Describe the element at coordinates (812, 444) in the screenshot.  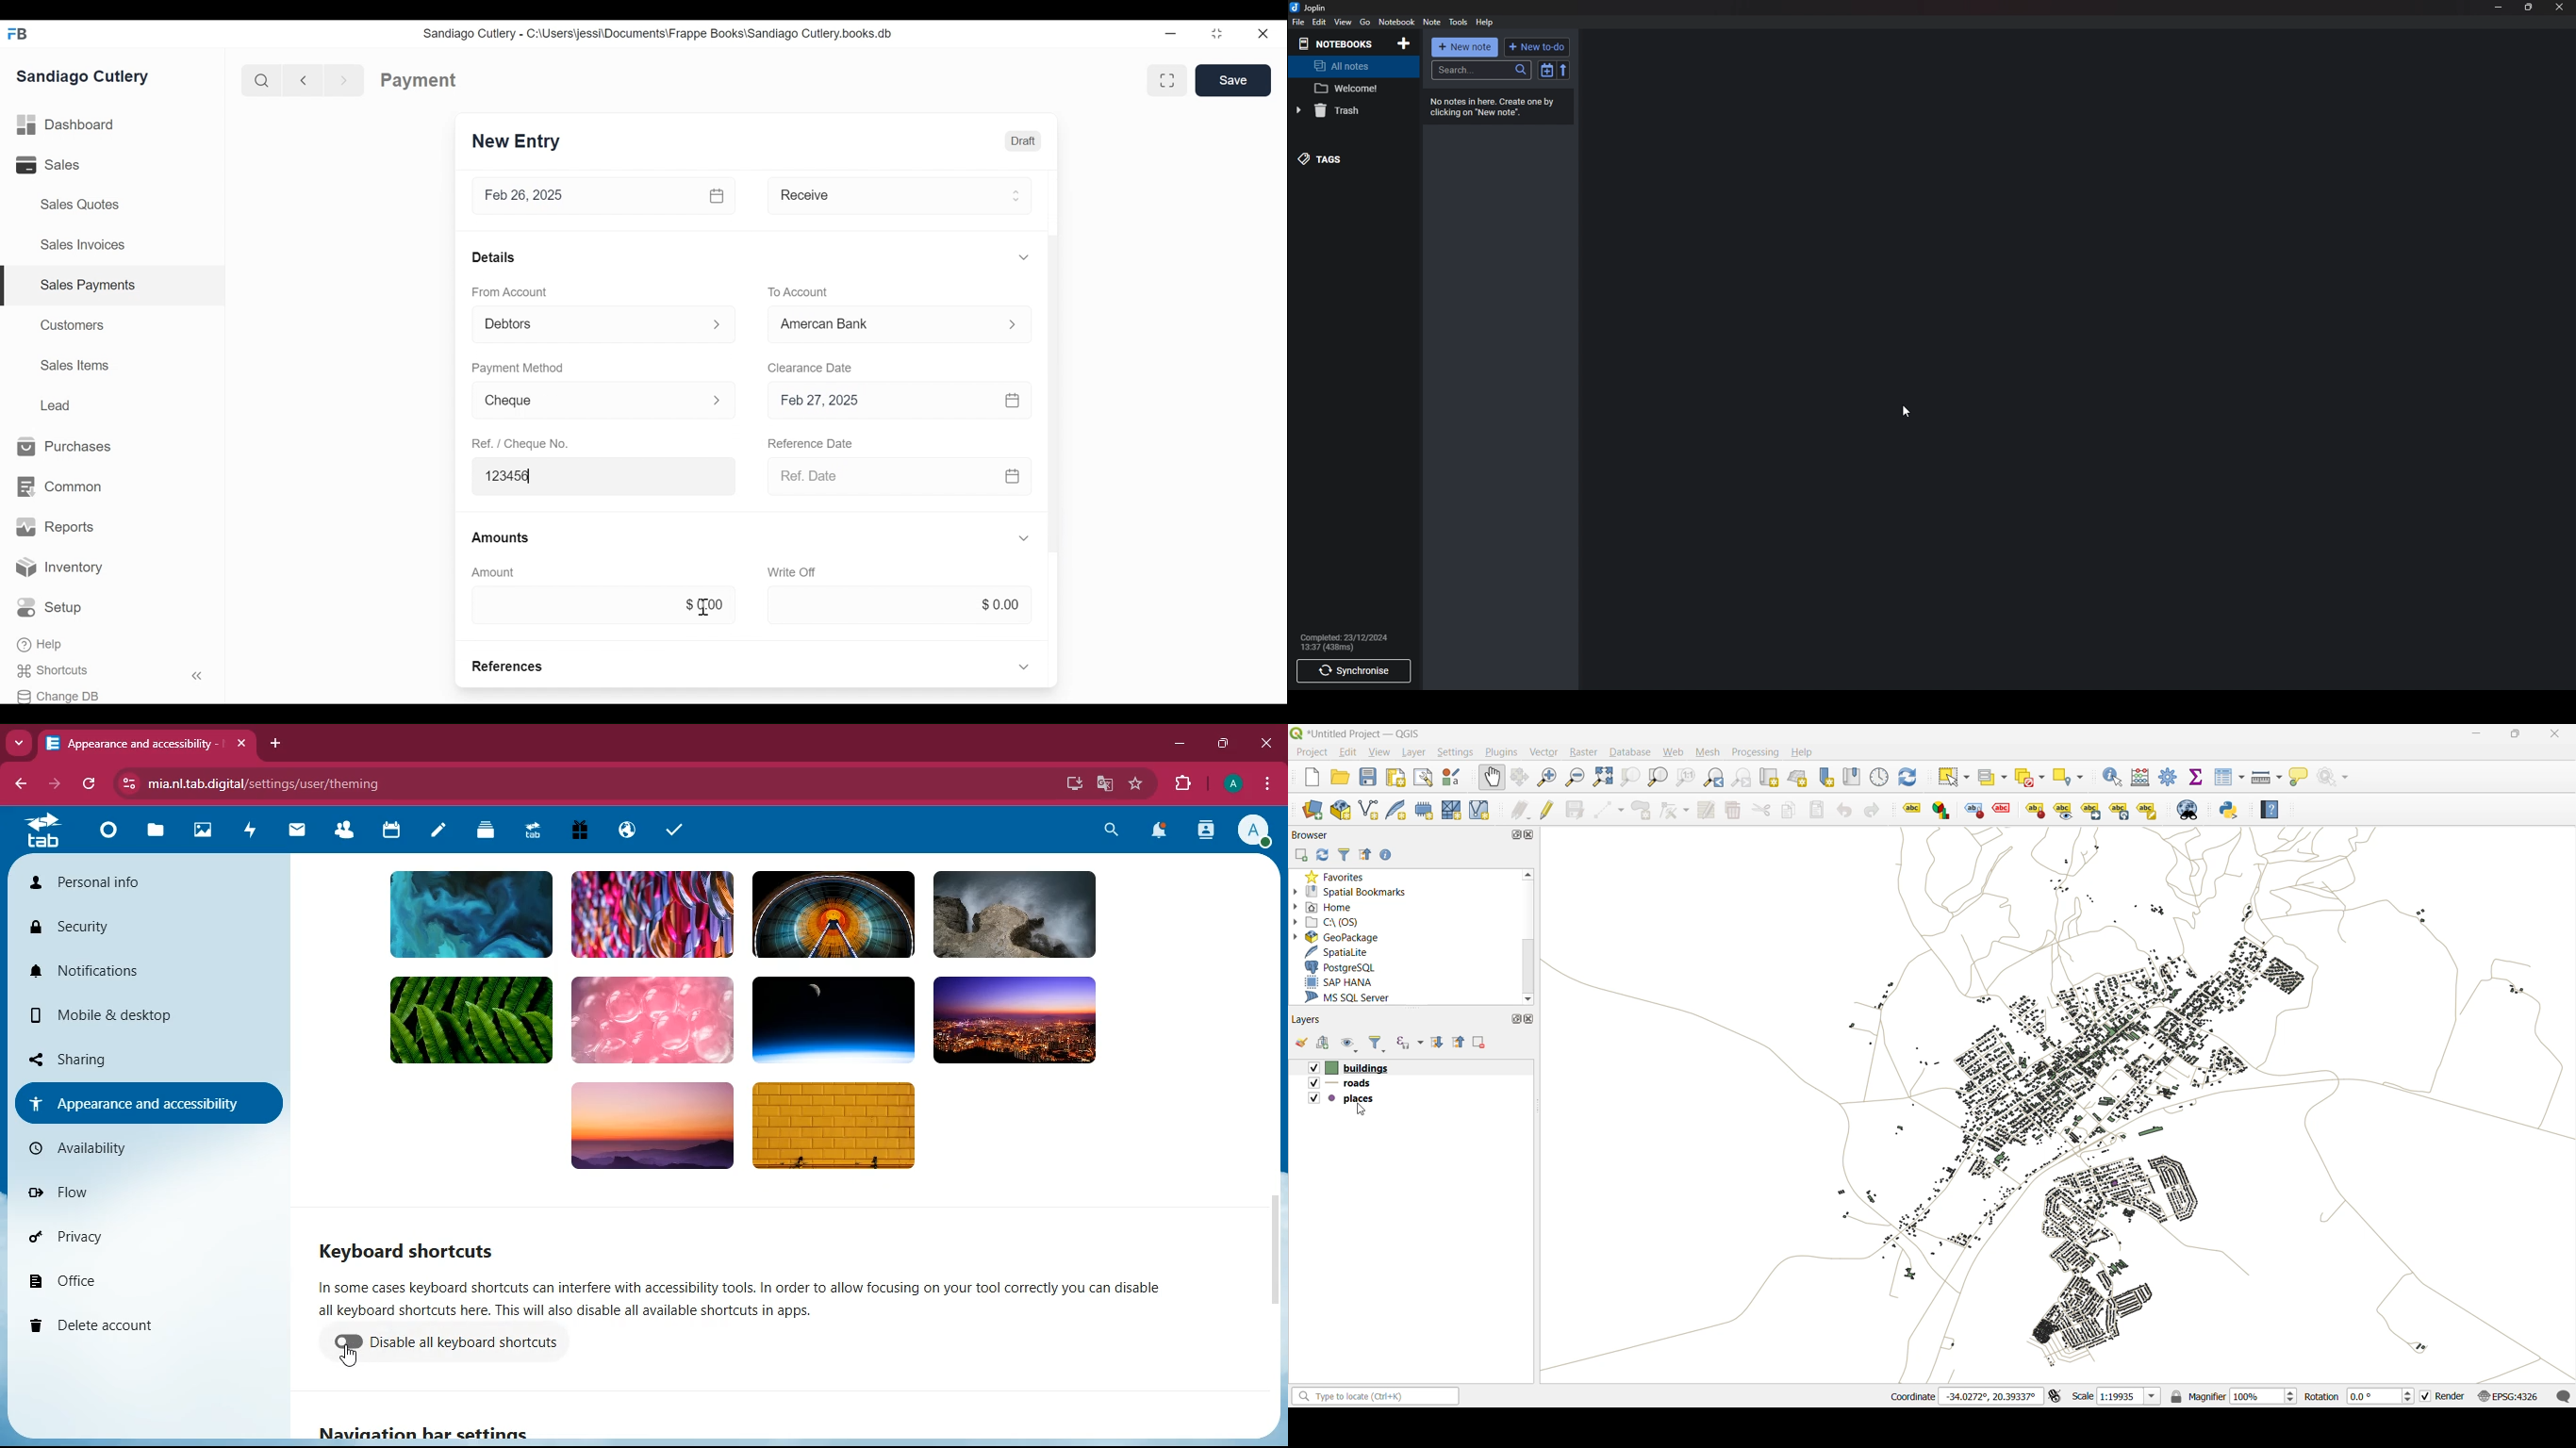
I see `Reference Date` at that location.